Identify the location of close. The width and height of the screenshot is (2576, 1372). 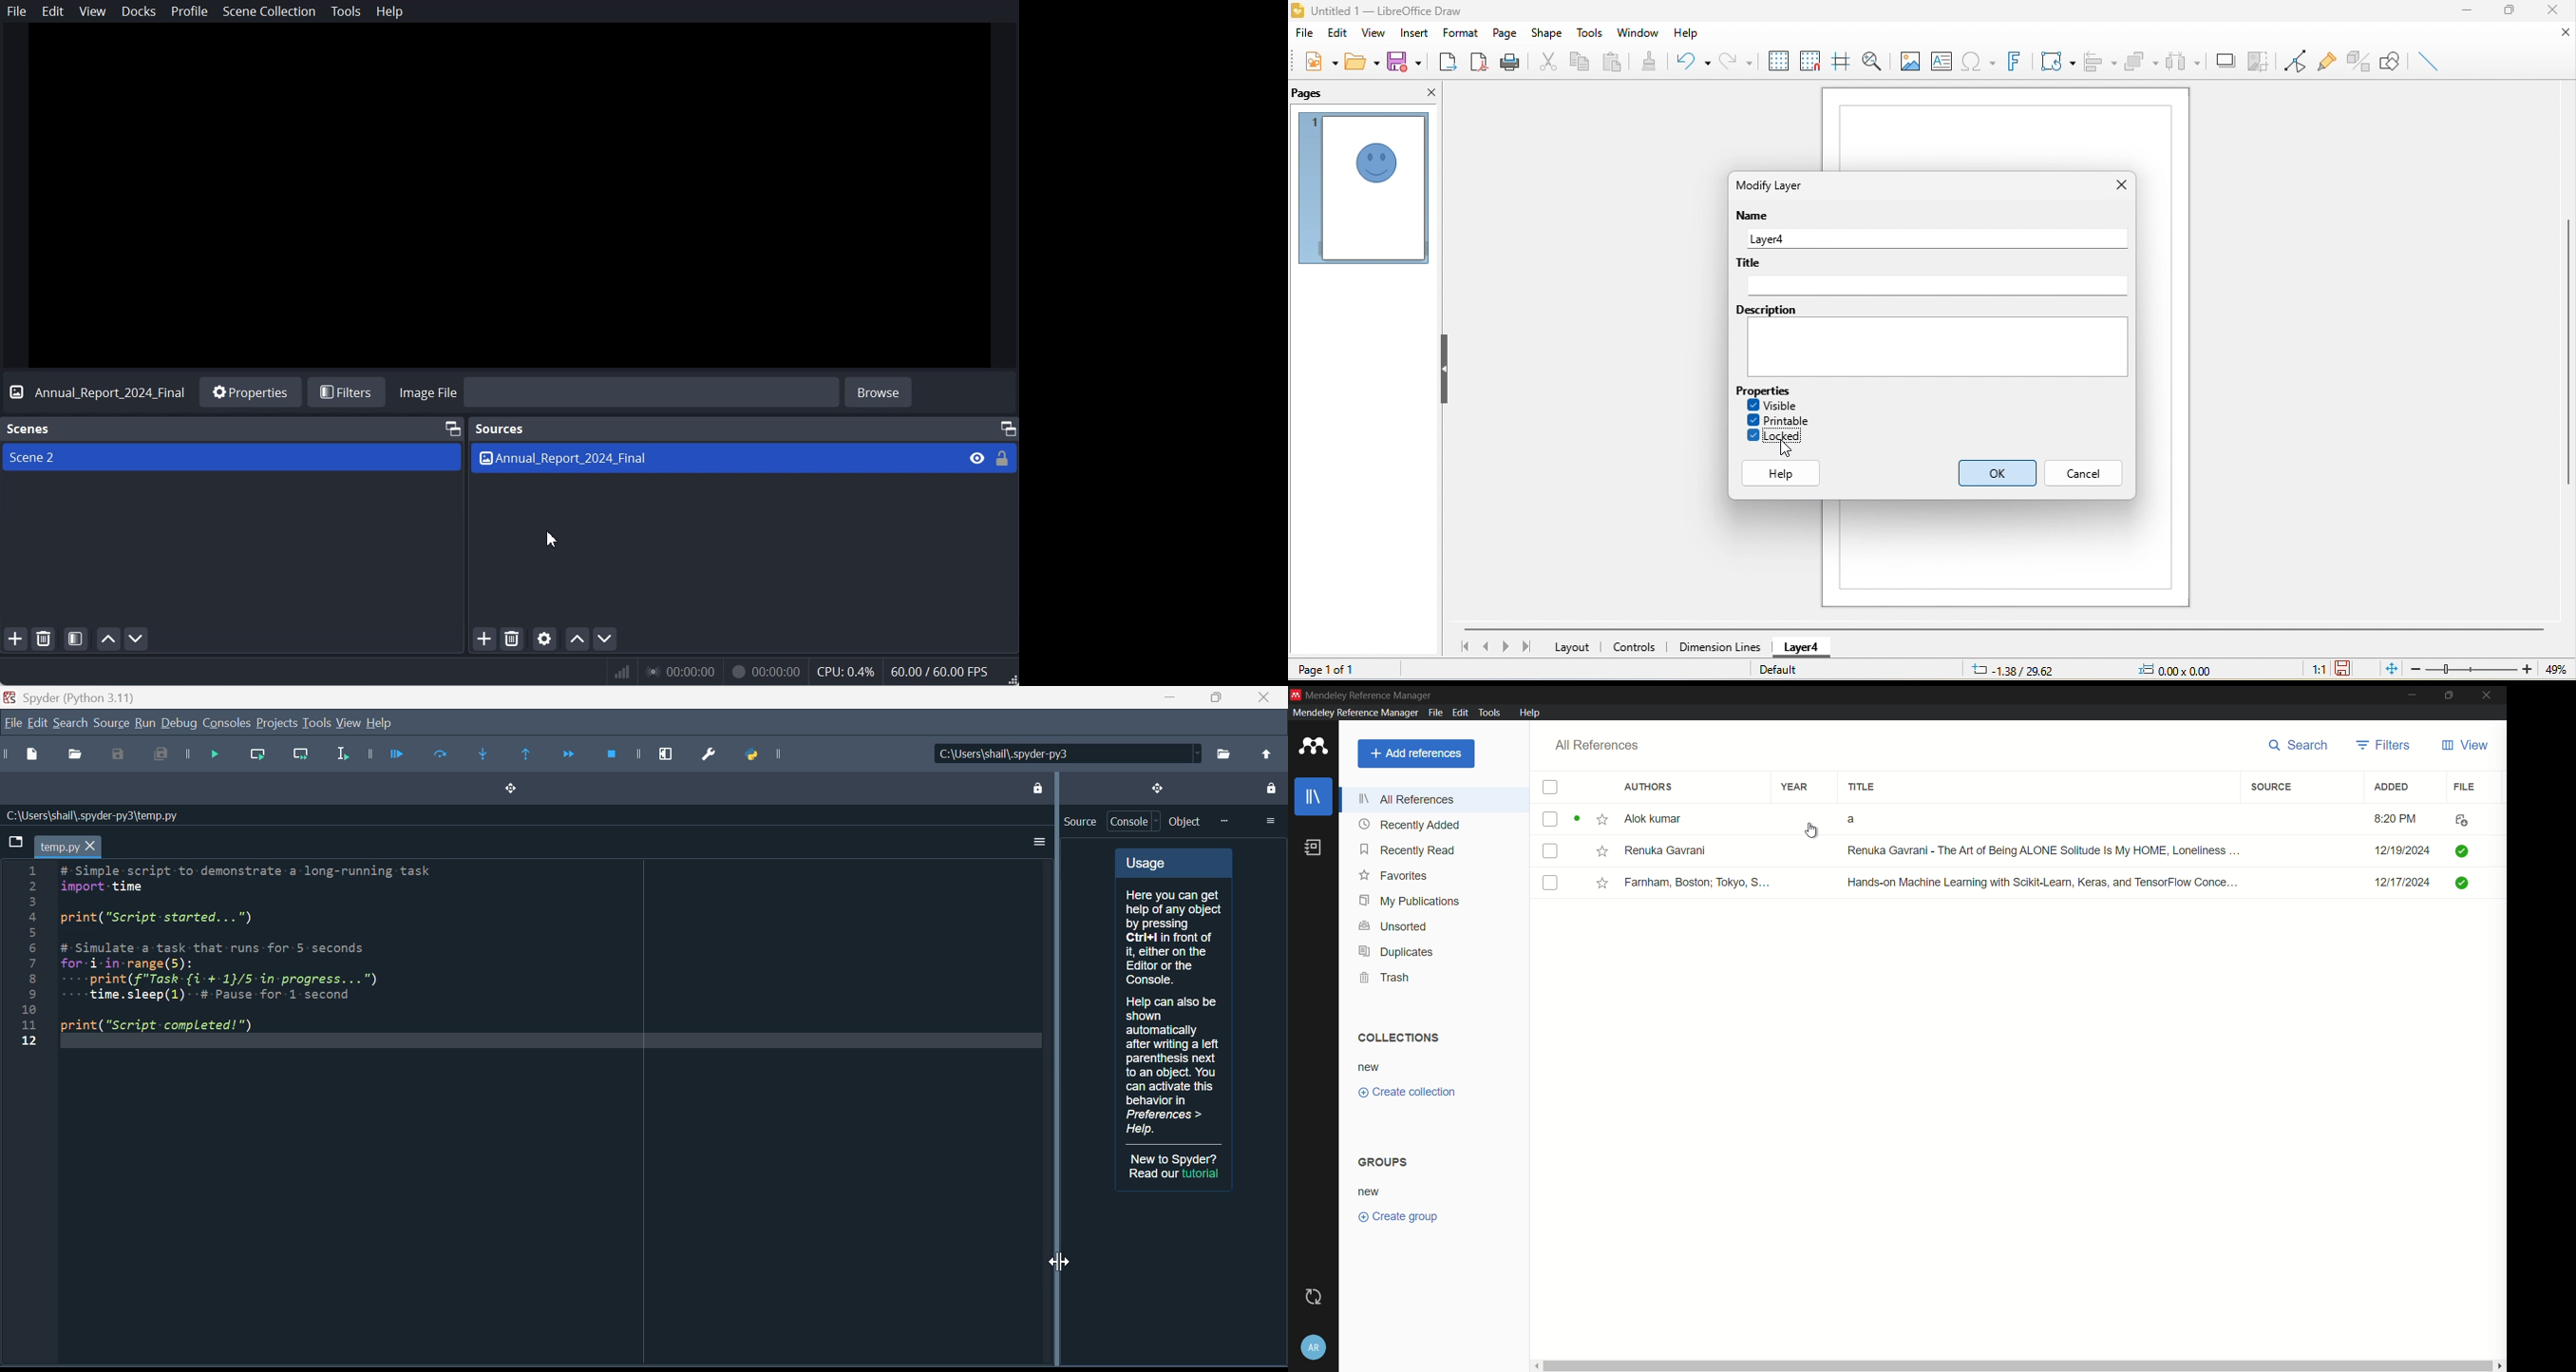
(2118, 183).